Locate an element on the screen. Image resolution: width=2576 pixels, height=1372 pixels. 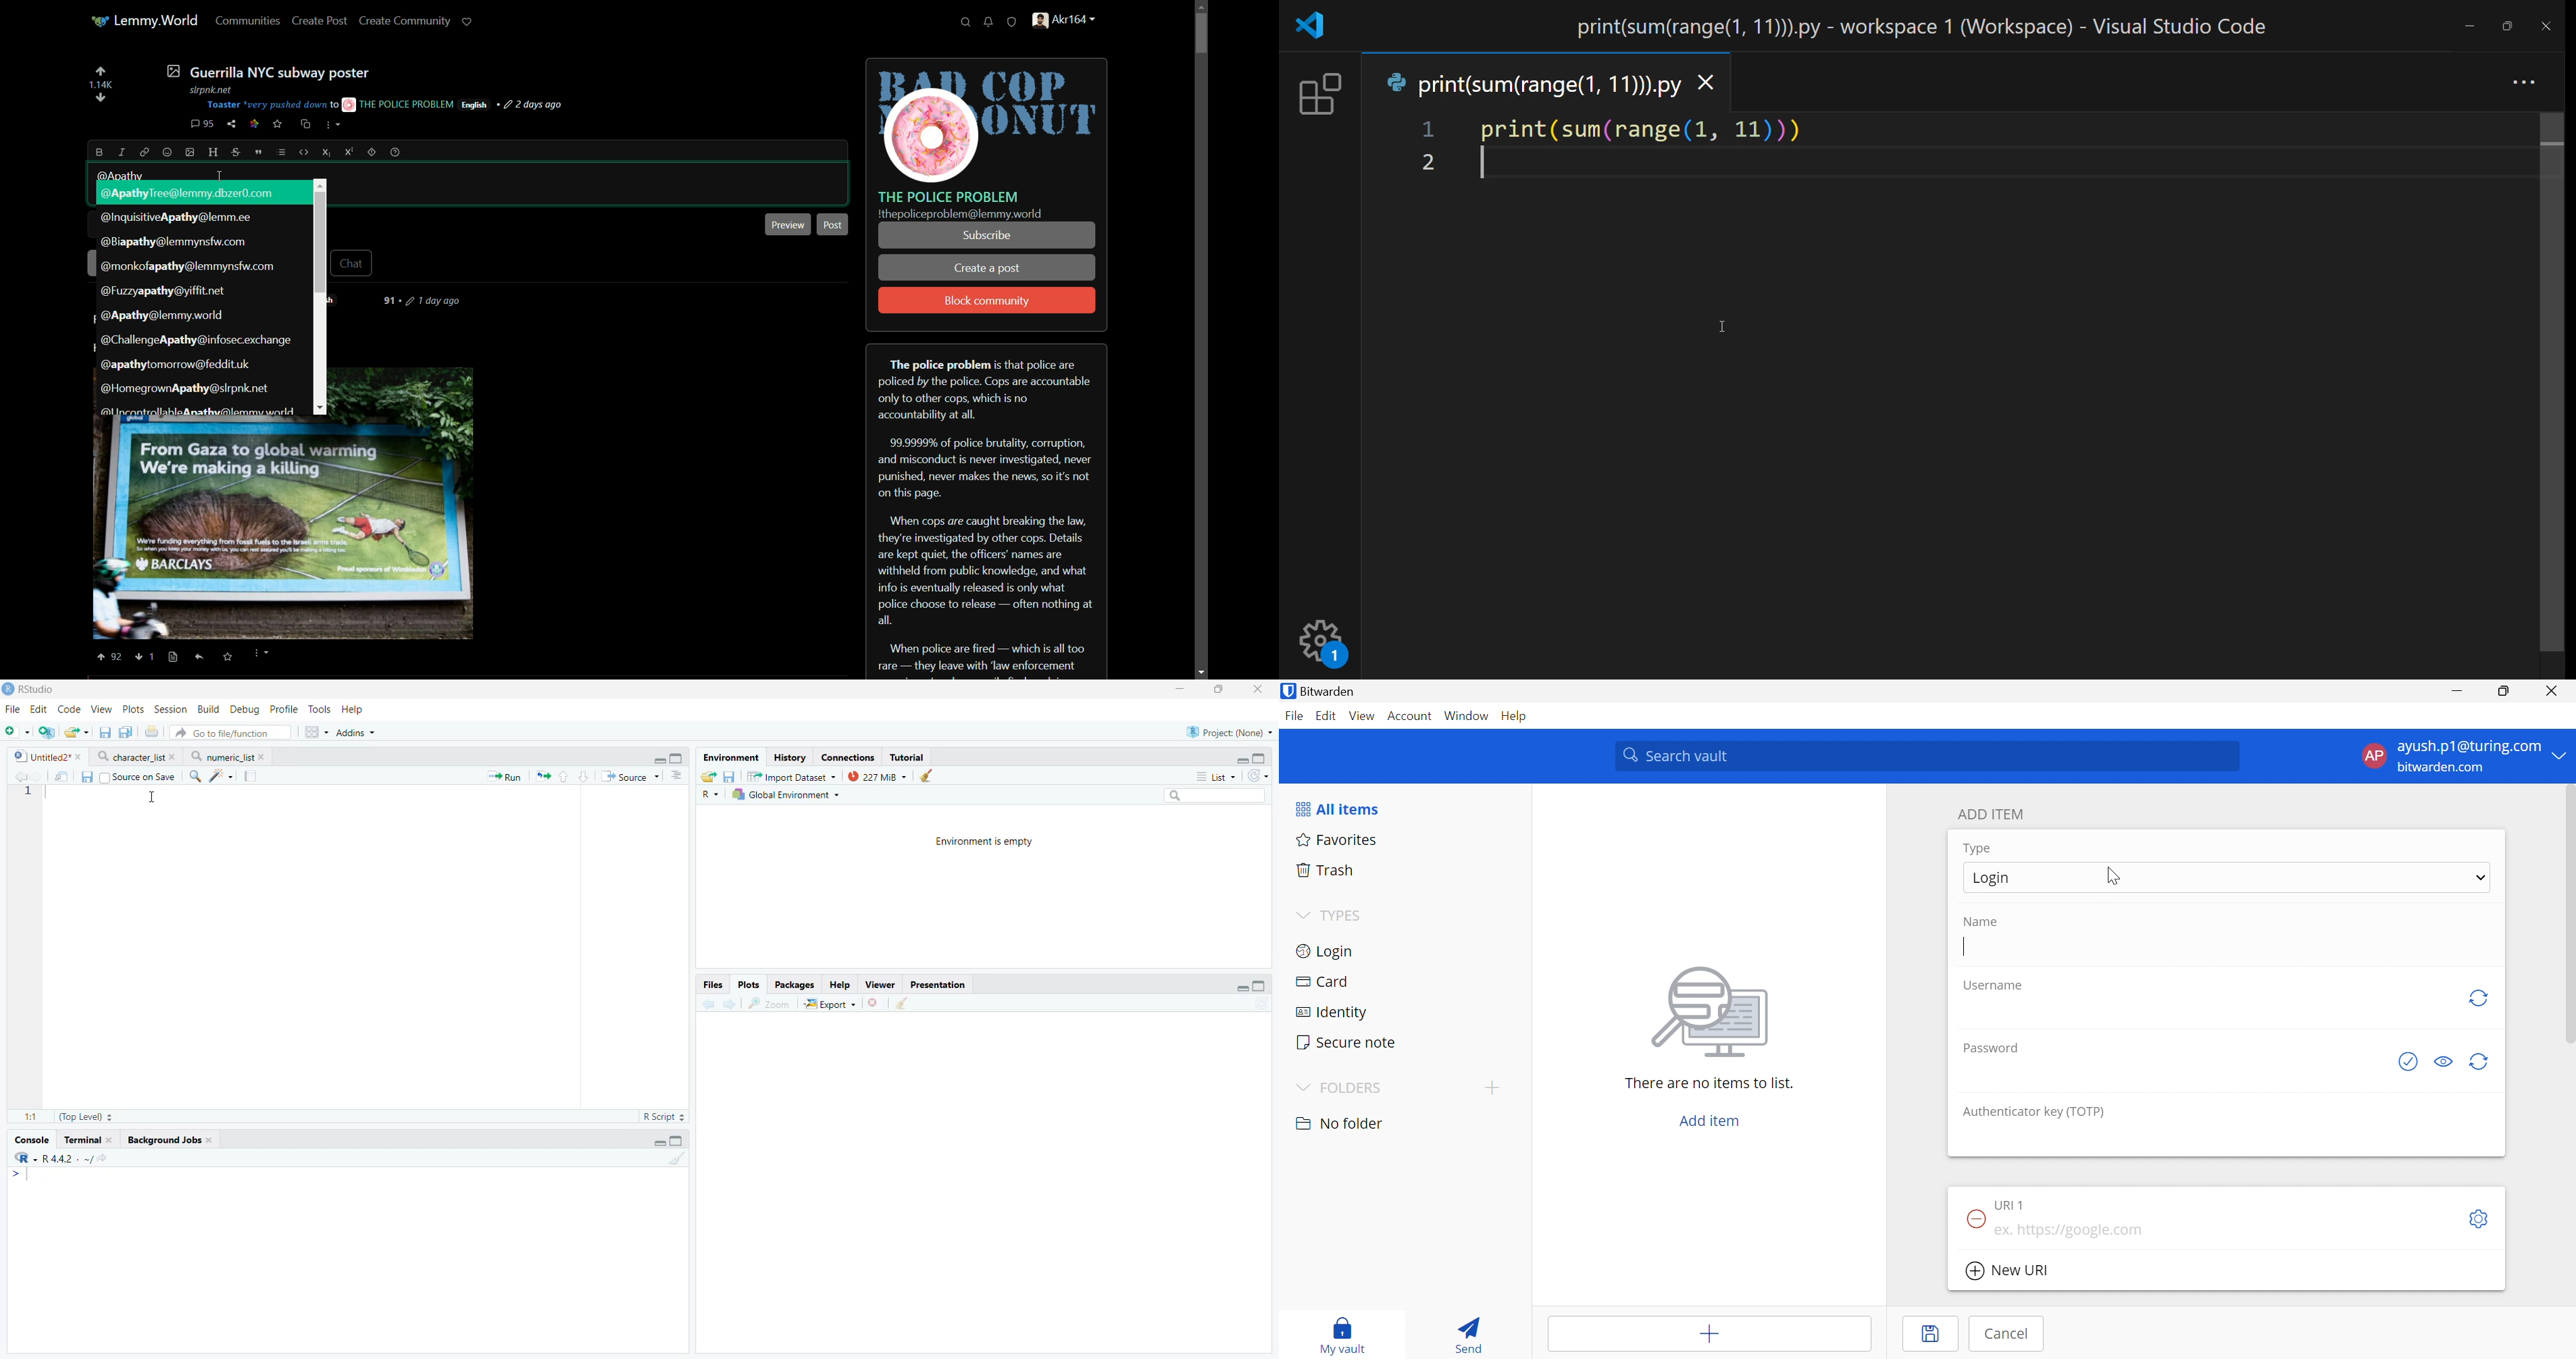
cursor is located at coordinates (1724, 326).